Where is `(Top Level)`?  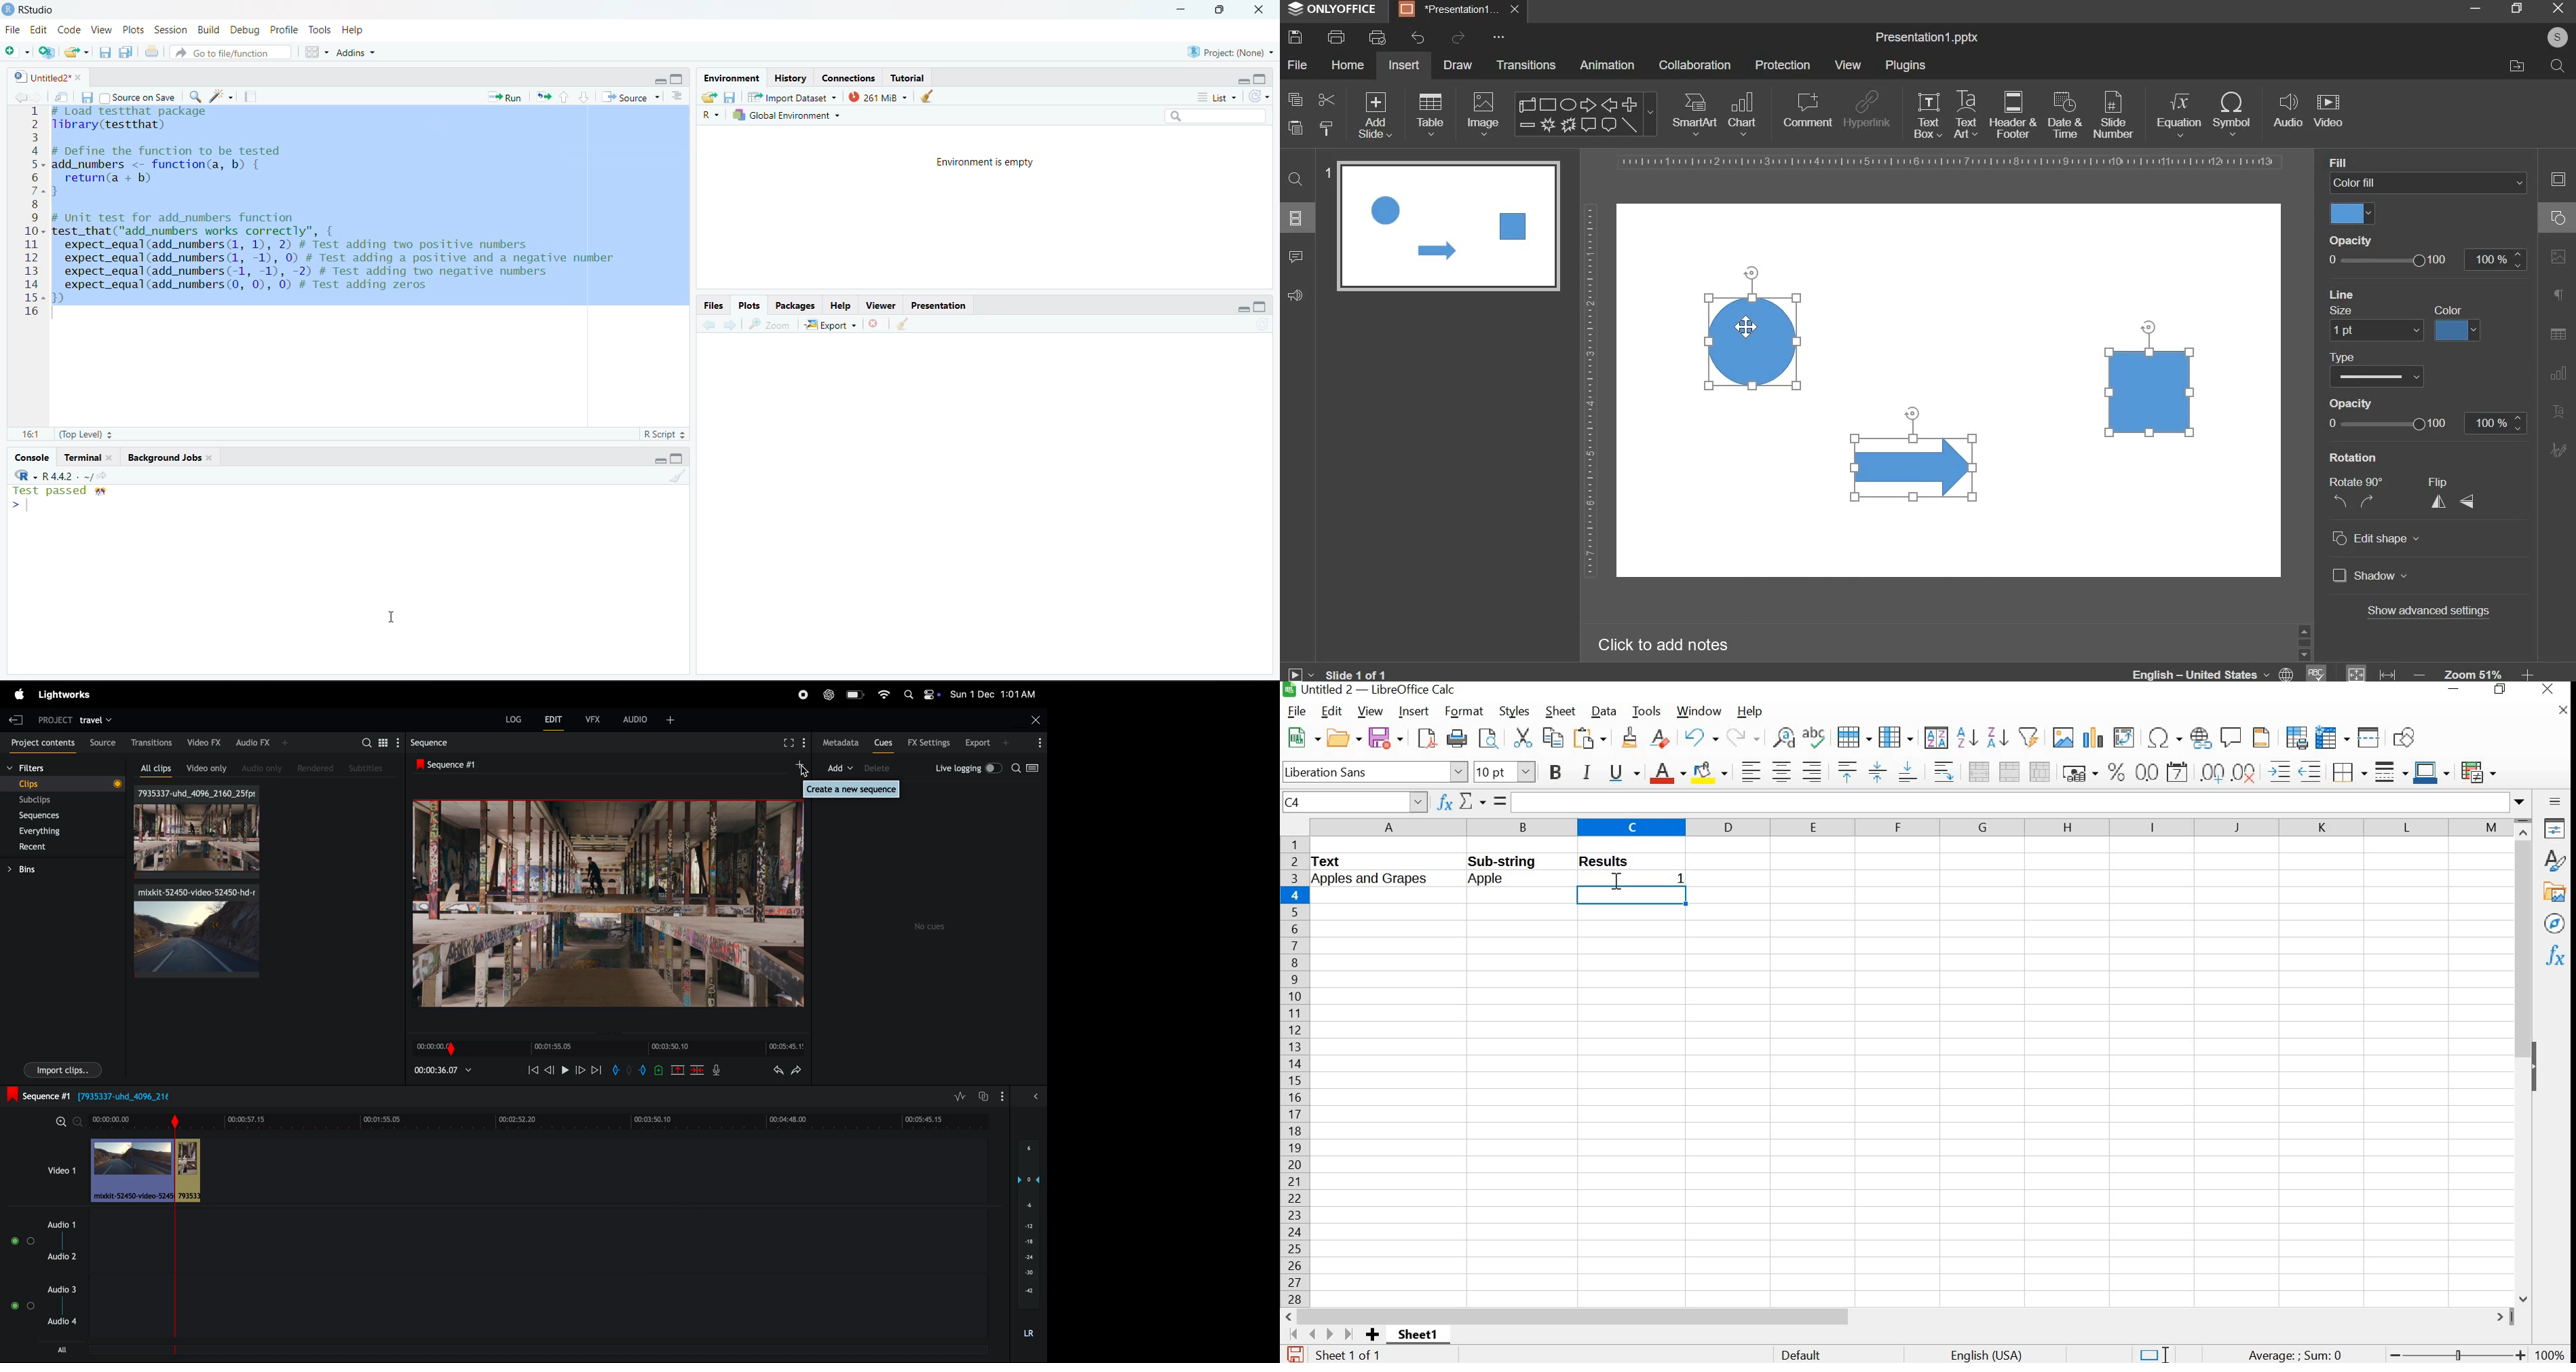
(Top Level) is located at coordinates (76, 435).